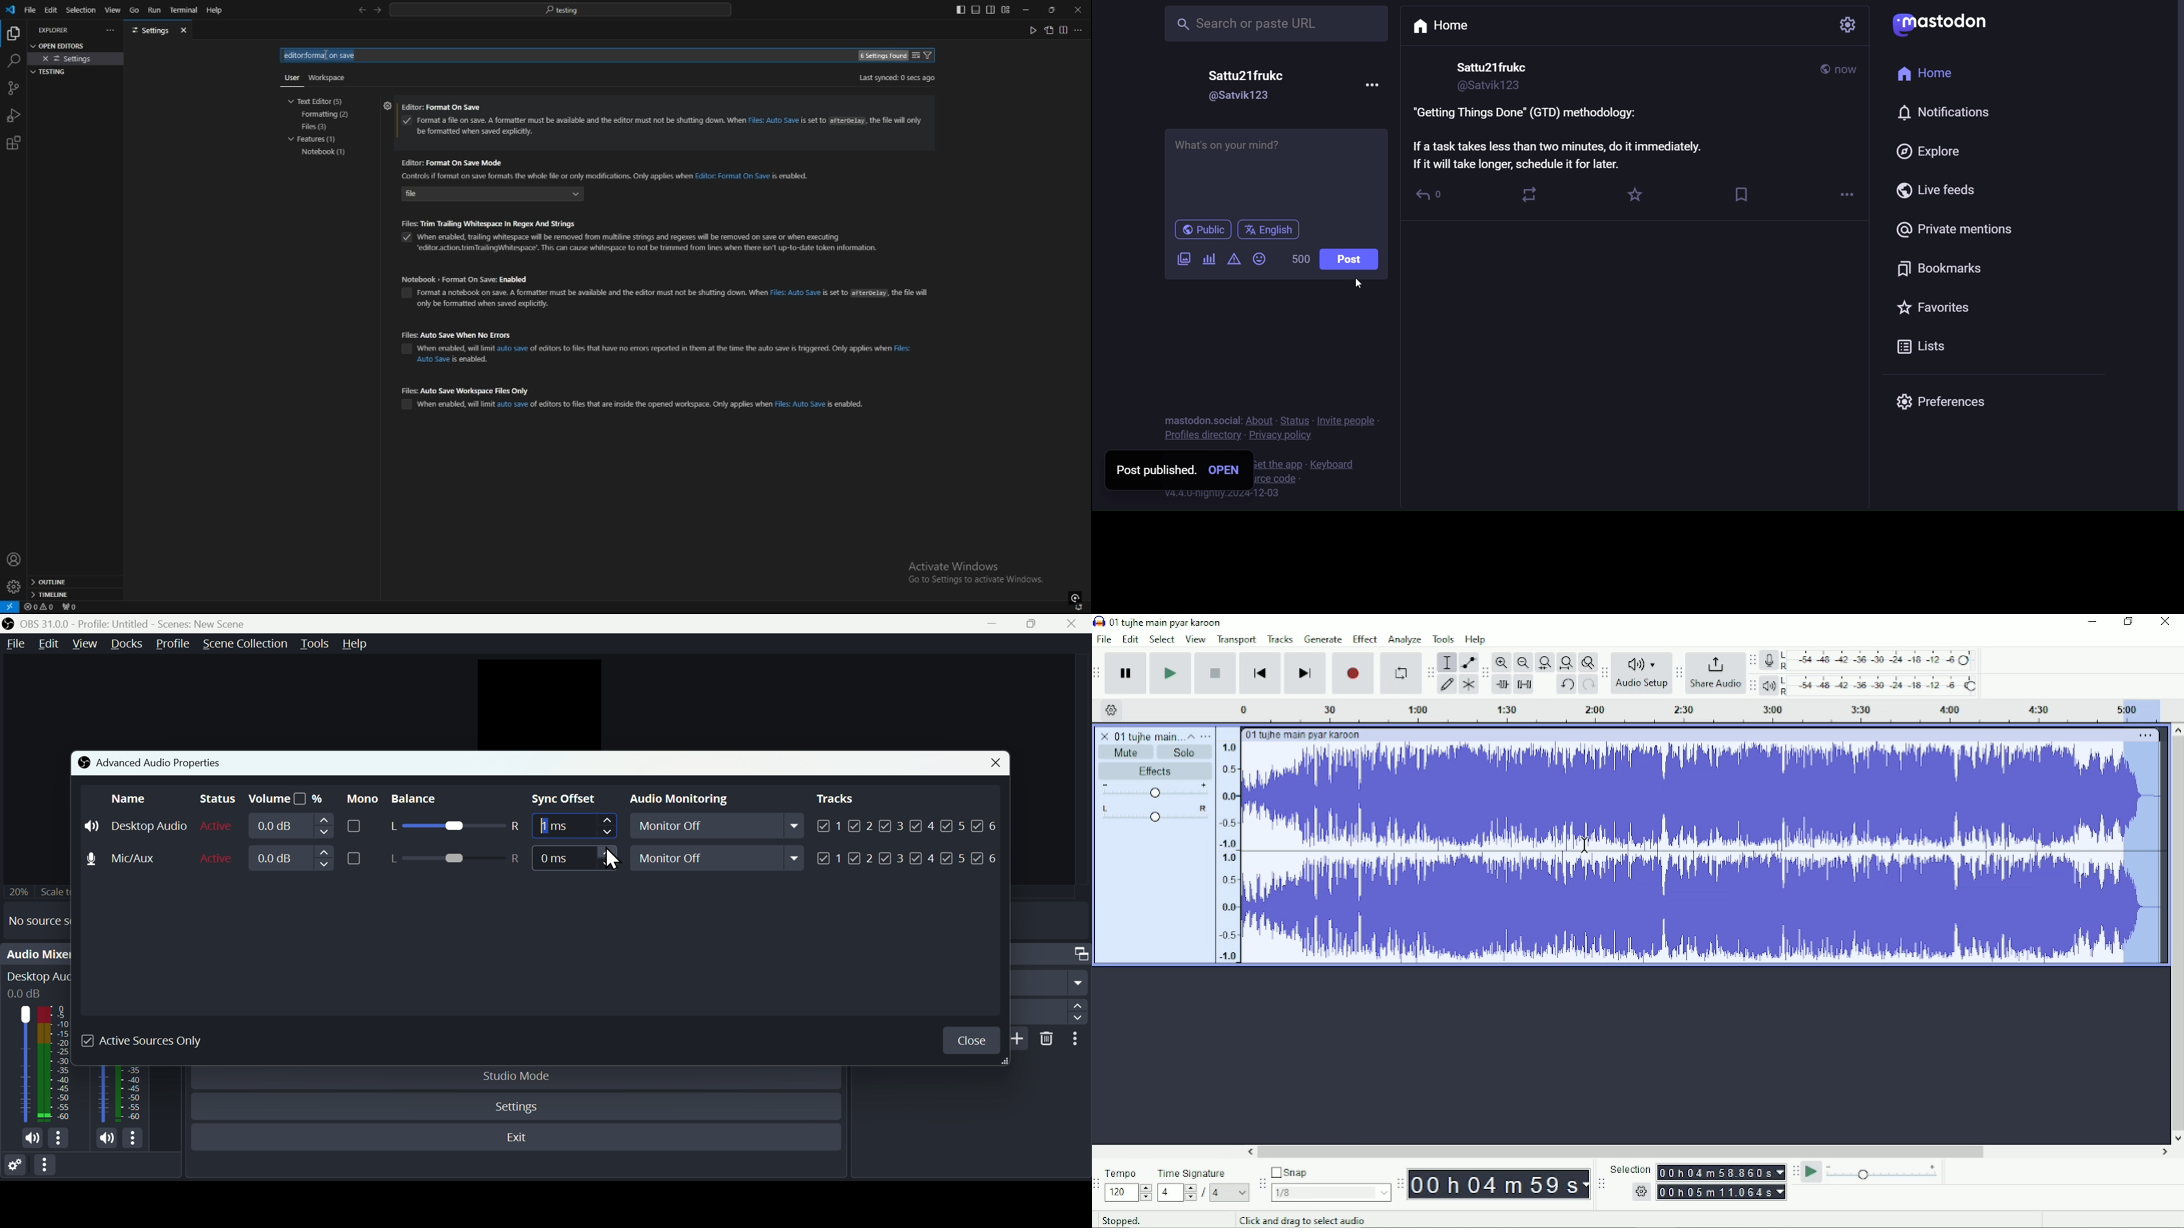  What do you see at coordinates (218, 857) in the screenshot?
I see `Active` at bounding box center [218, 857].